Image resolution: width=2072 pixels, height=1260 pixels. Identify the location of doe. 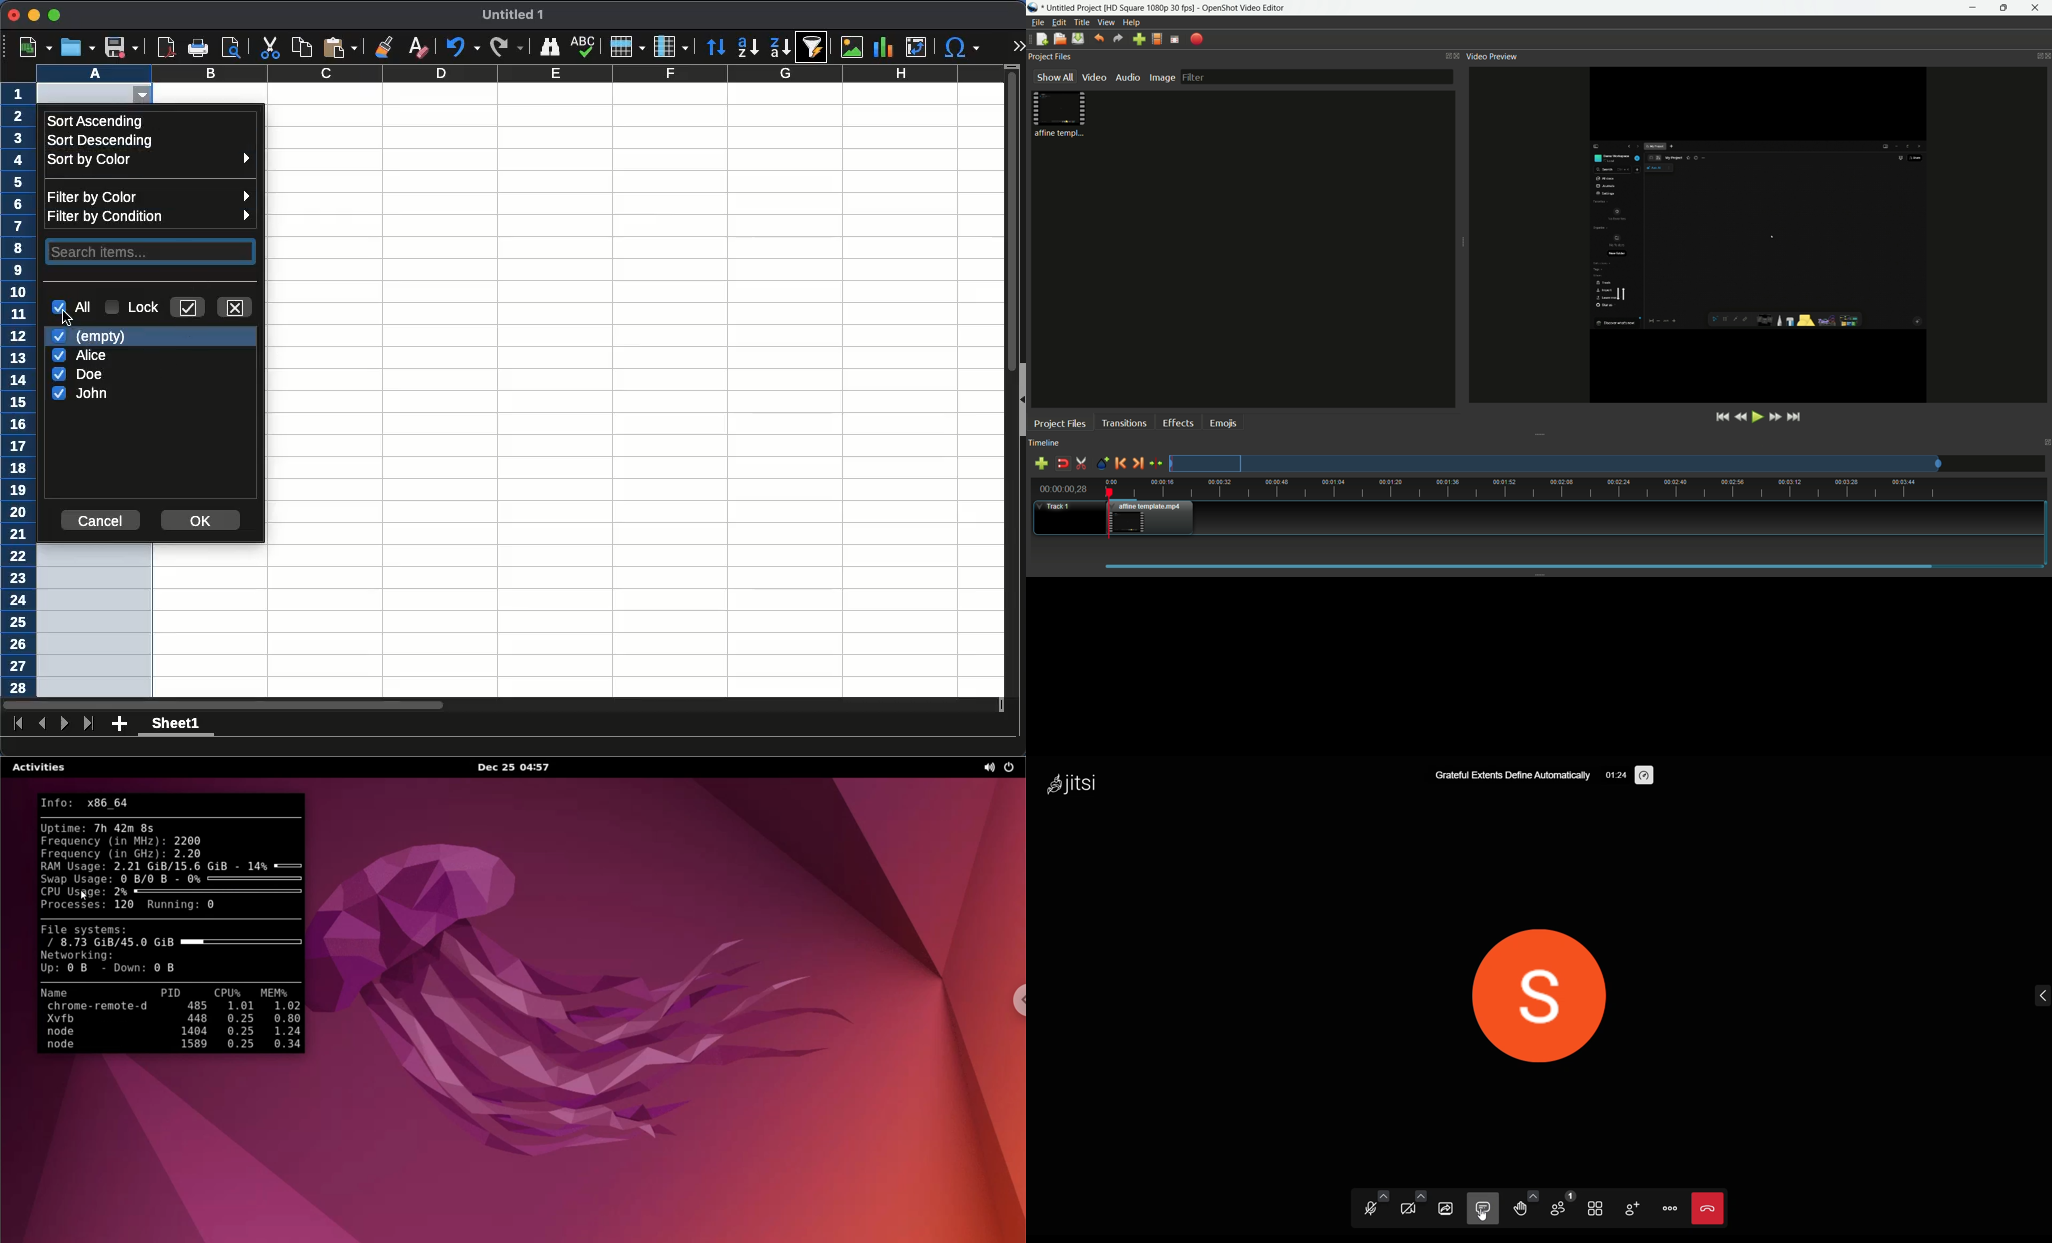
(79, 374).